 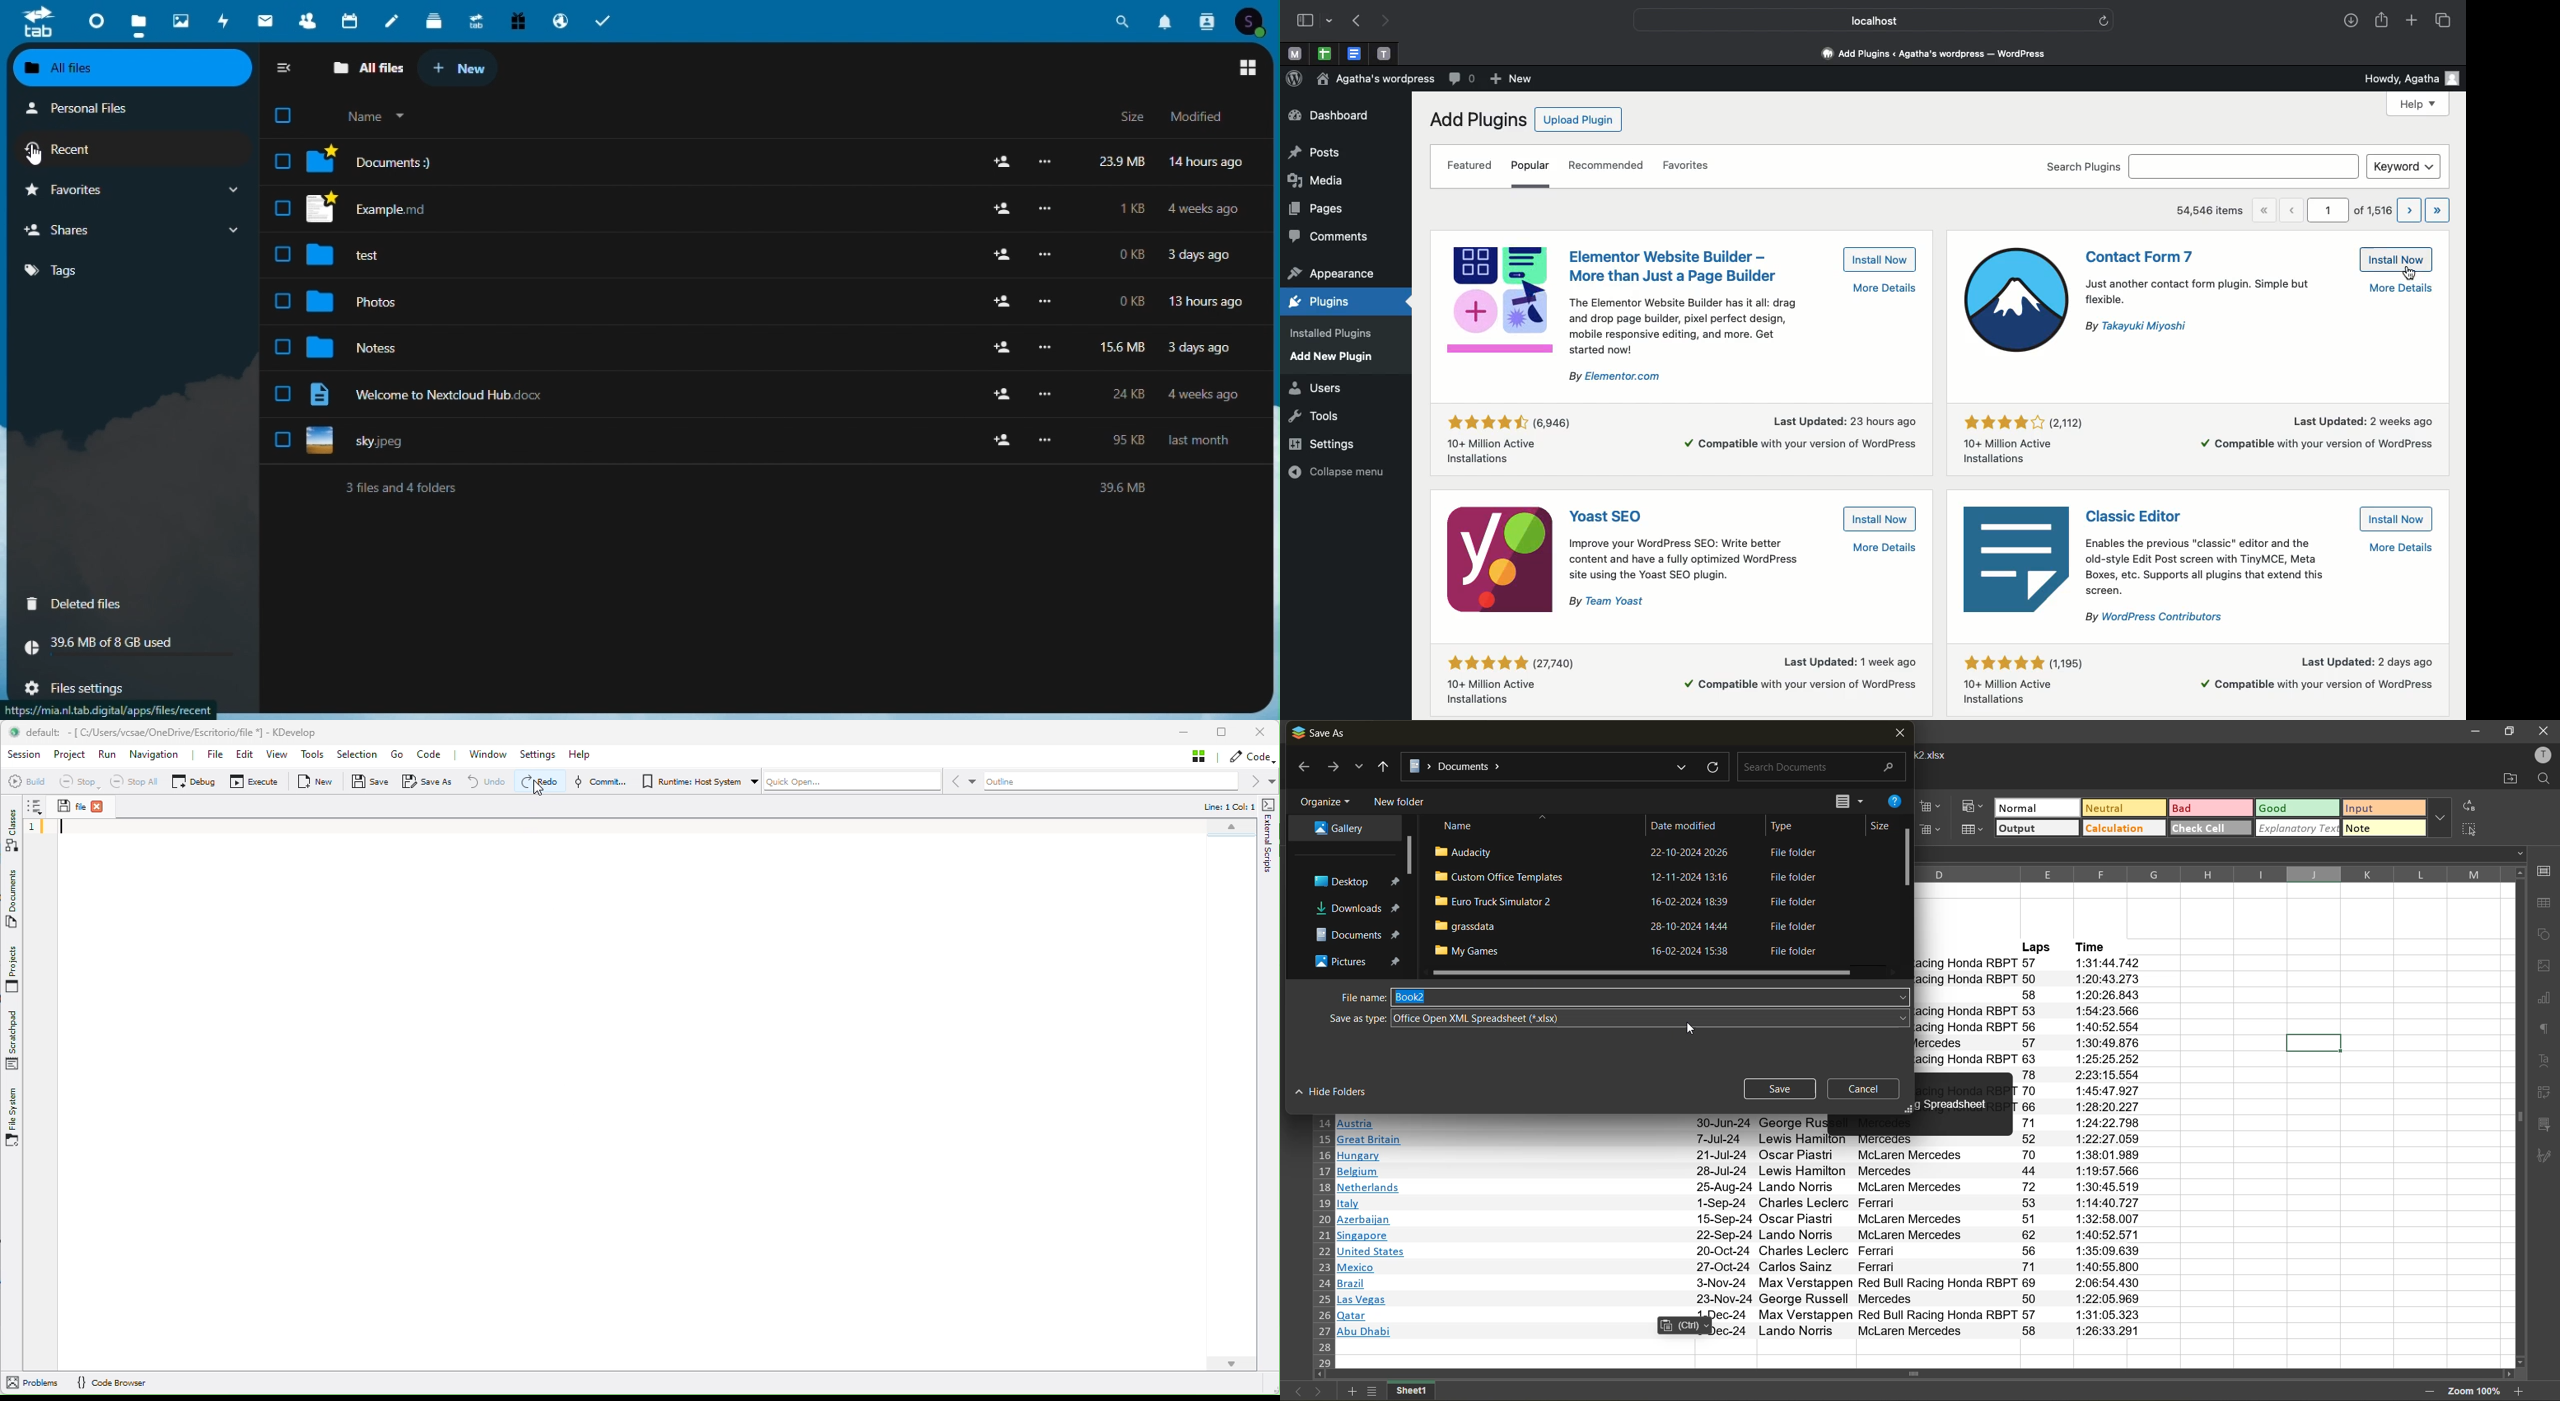 What do you see at coordinates (73, 274) in the screenshot?
I see `tags` at bounding box center [73, 274].